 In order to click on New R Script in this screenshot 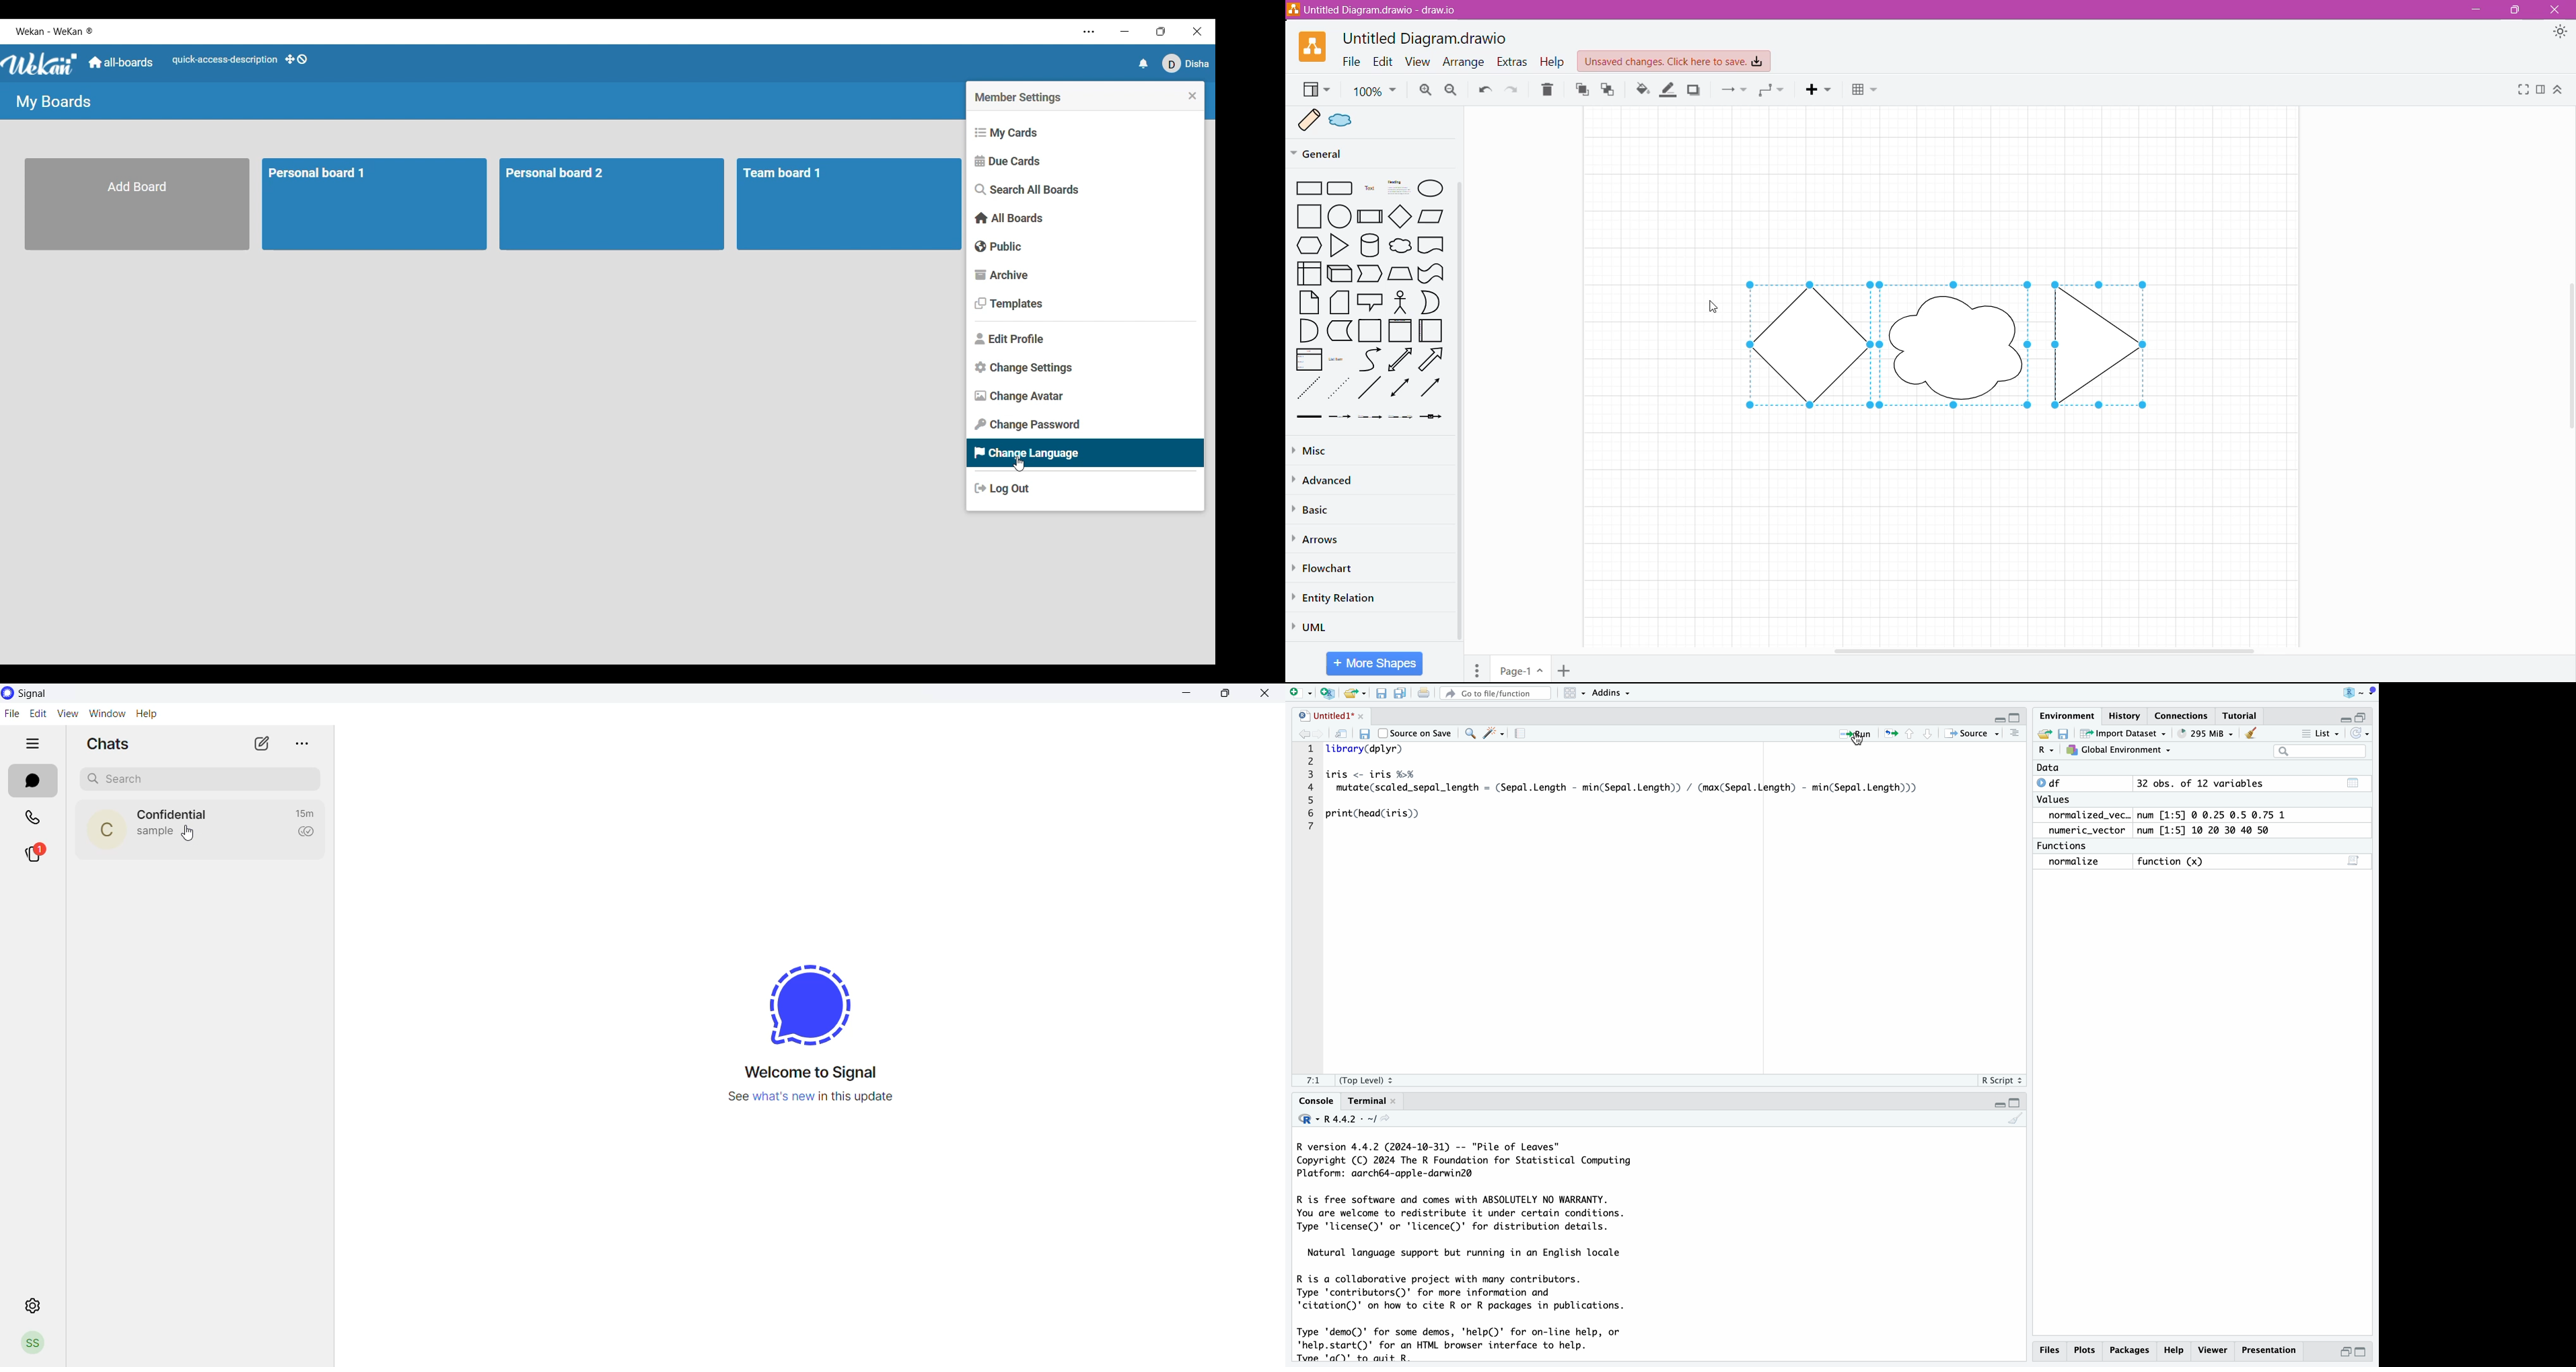, I will do `click(1327, 694)`.